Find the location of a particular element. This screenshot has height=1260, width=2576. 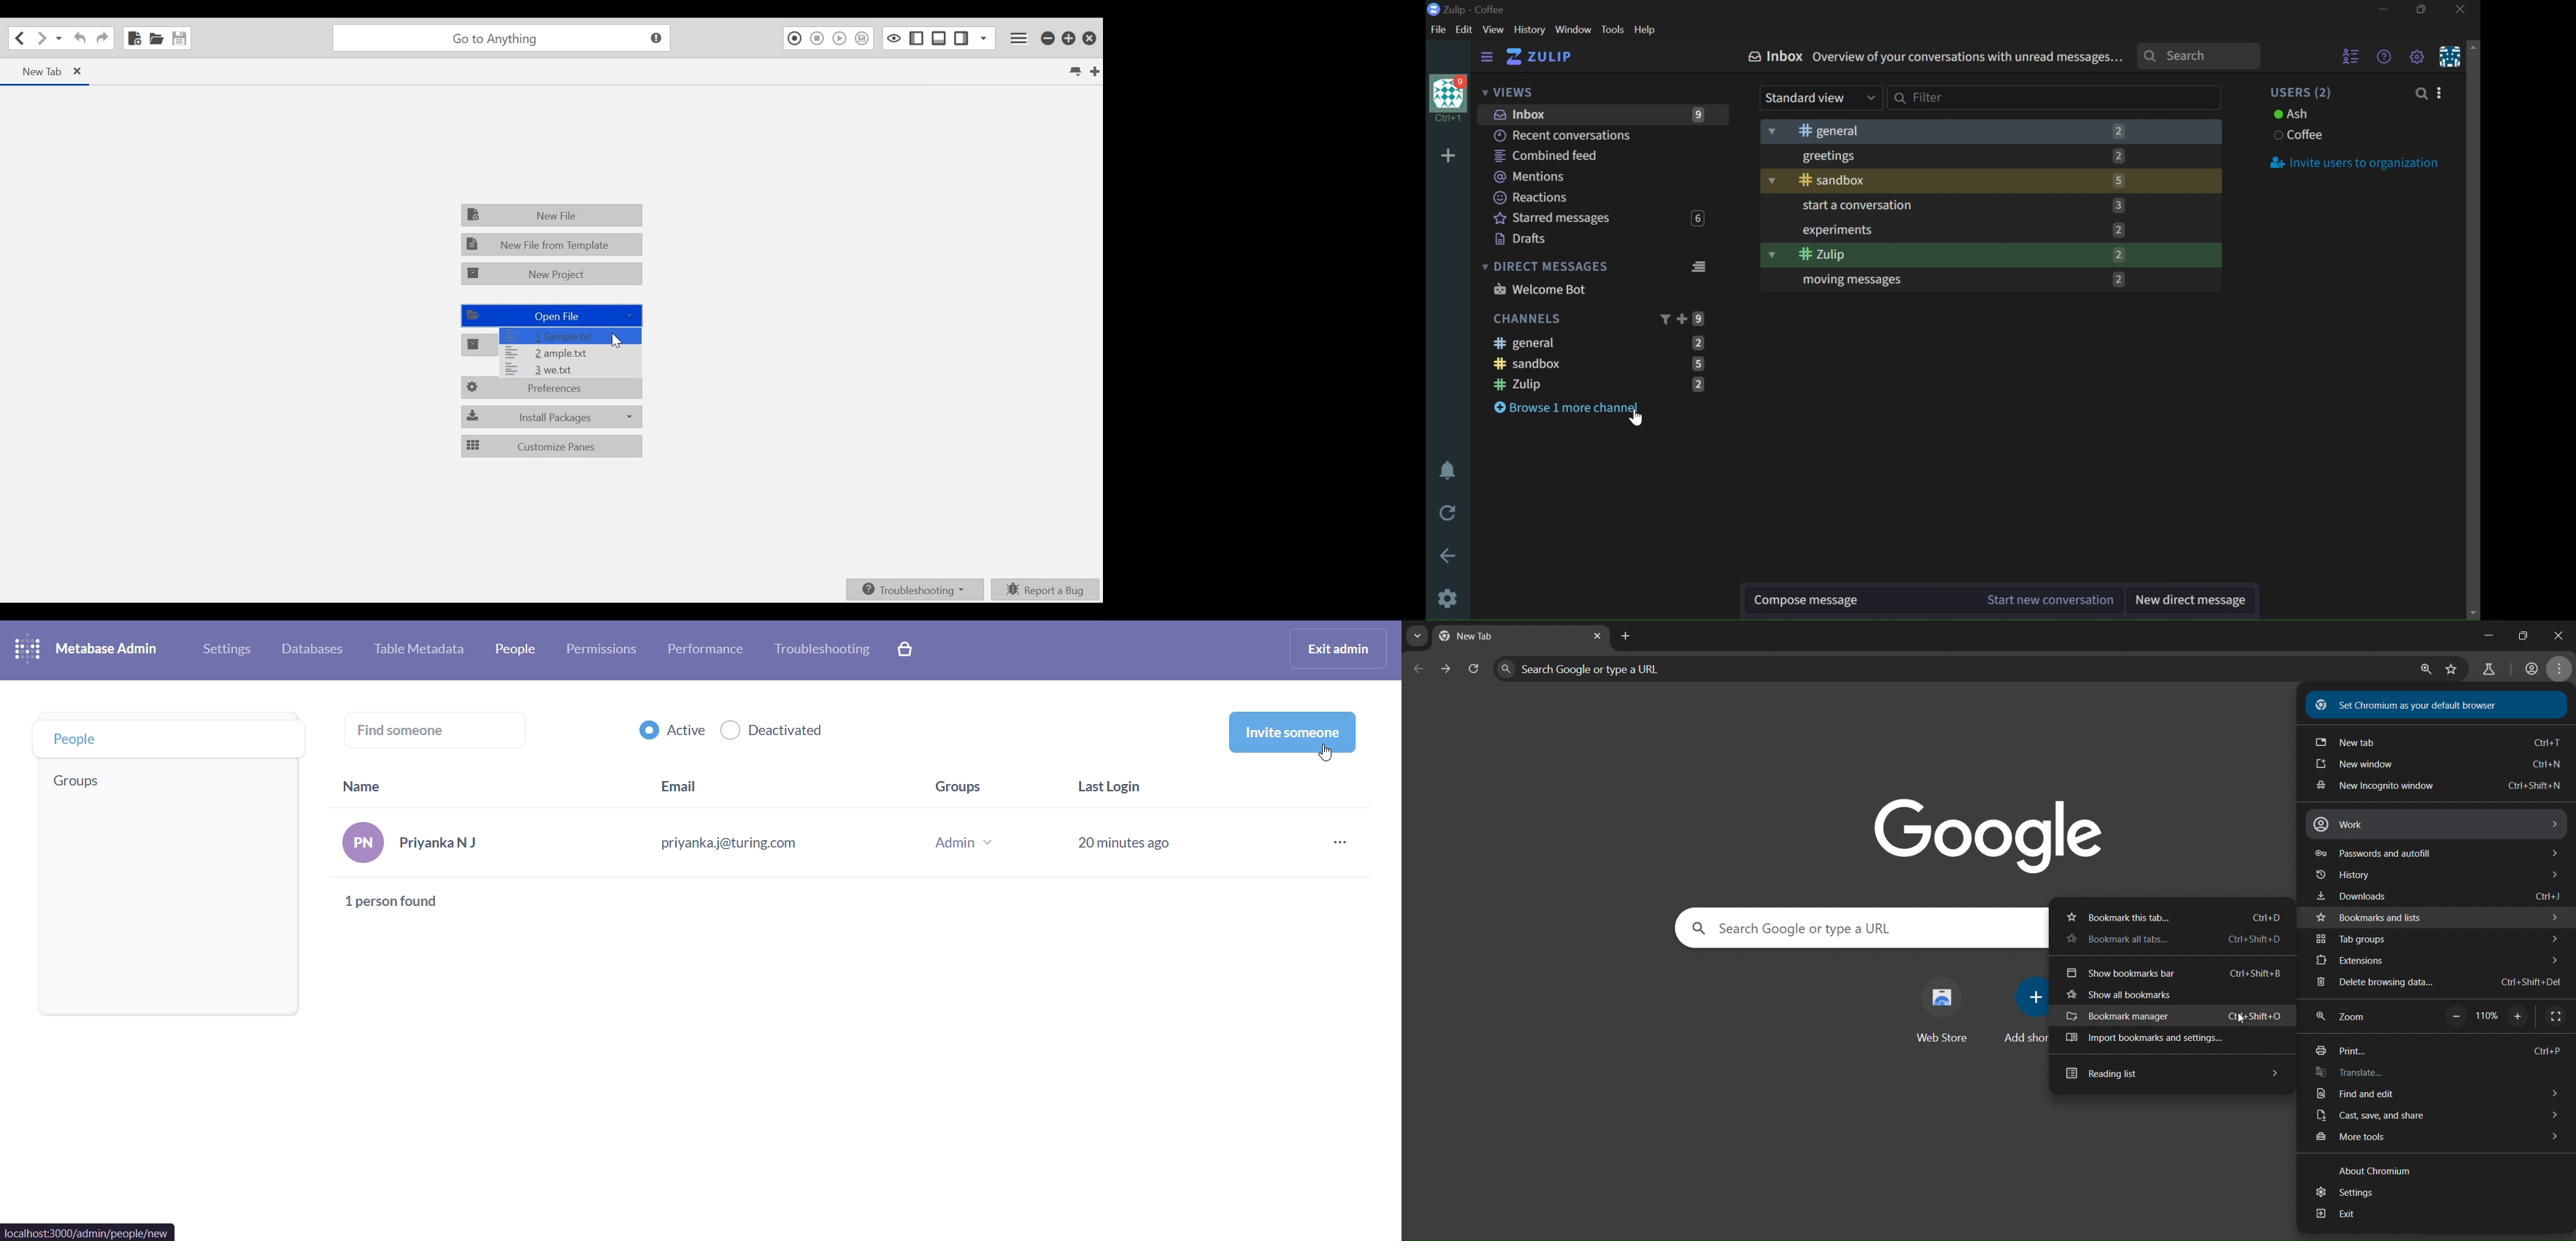

List all tabs is located at coordinates (1078, 73).